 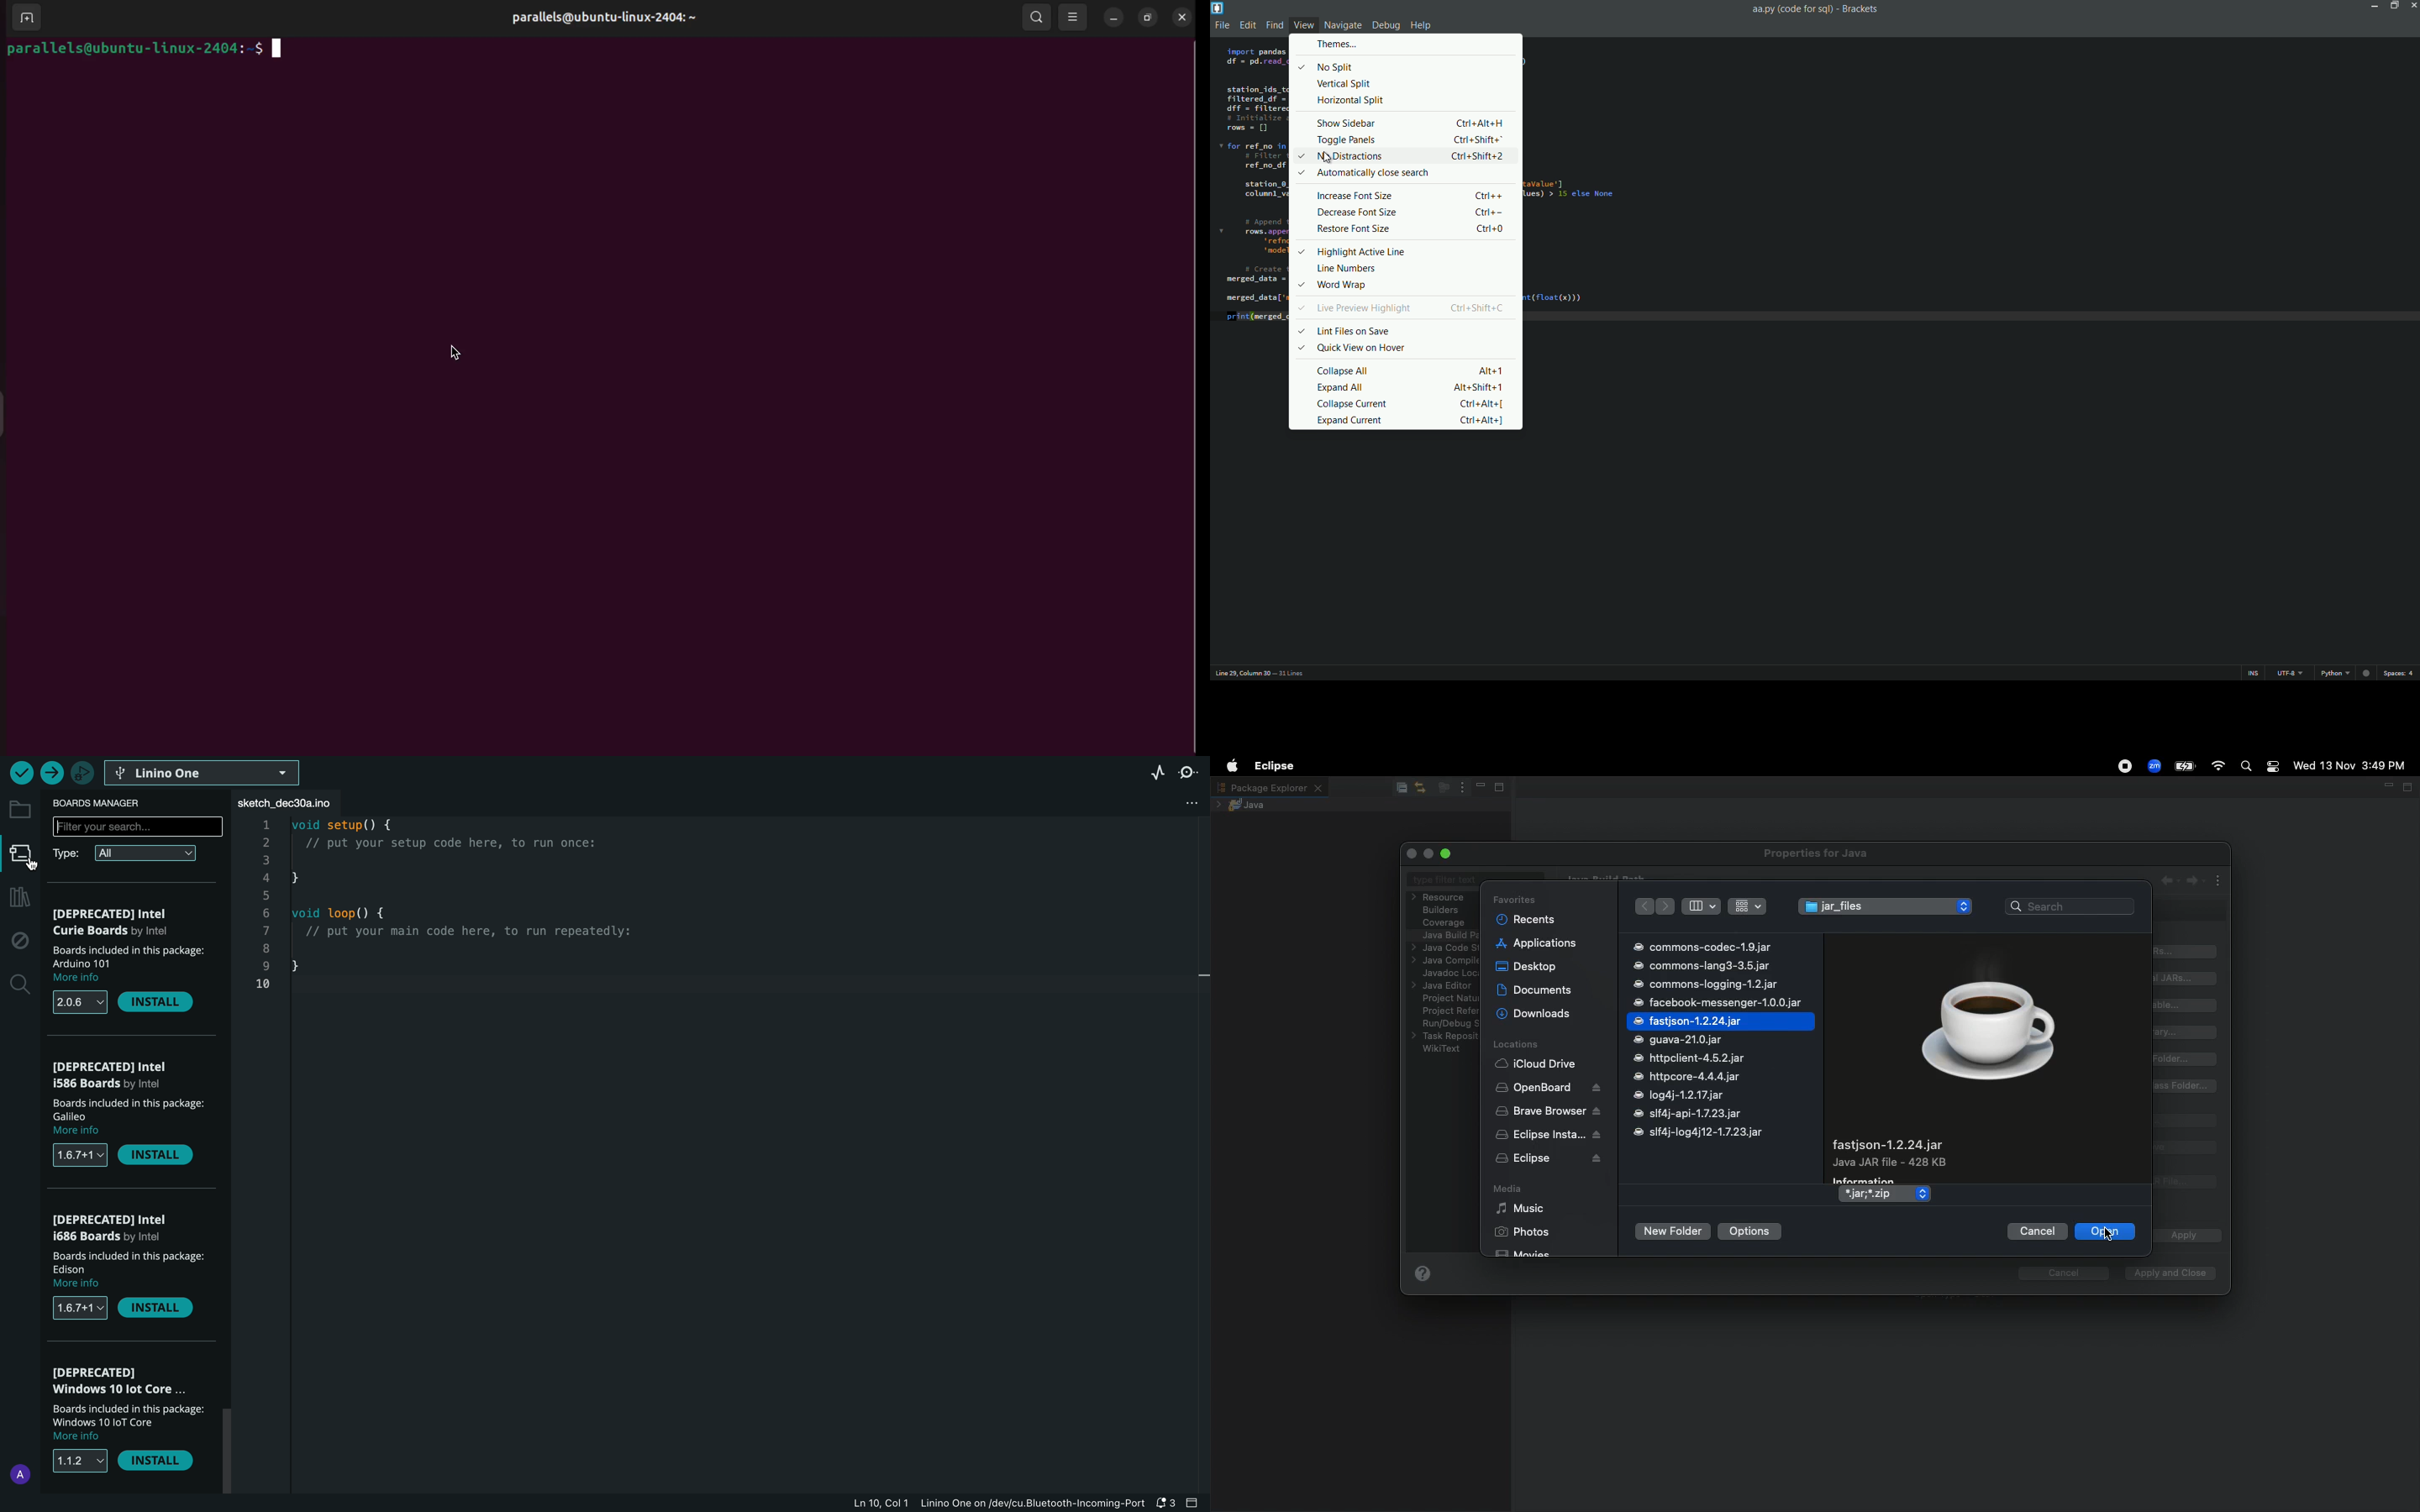 I want to click on Java editor, so click(x=1444, y=986).